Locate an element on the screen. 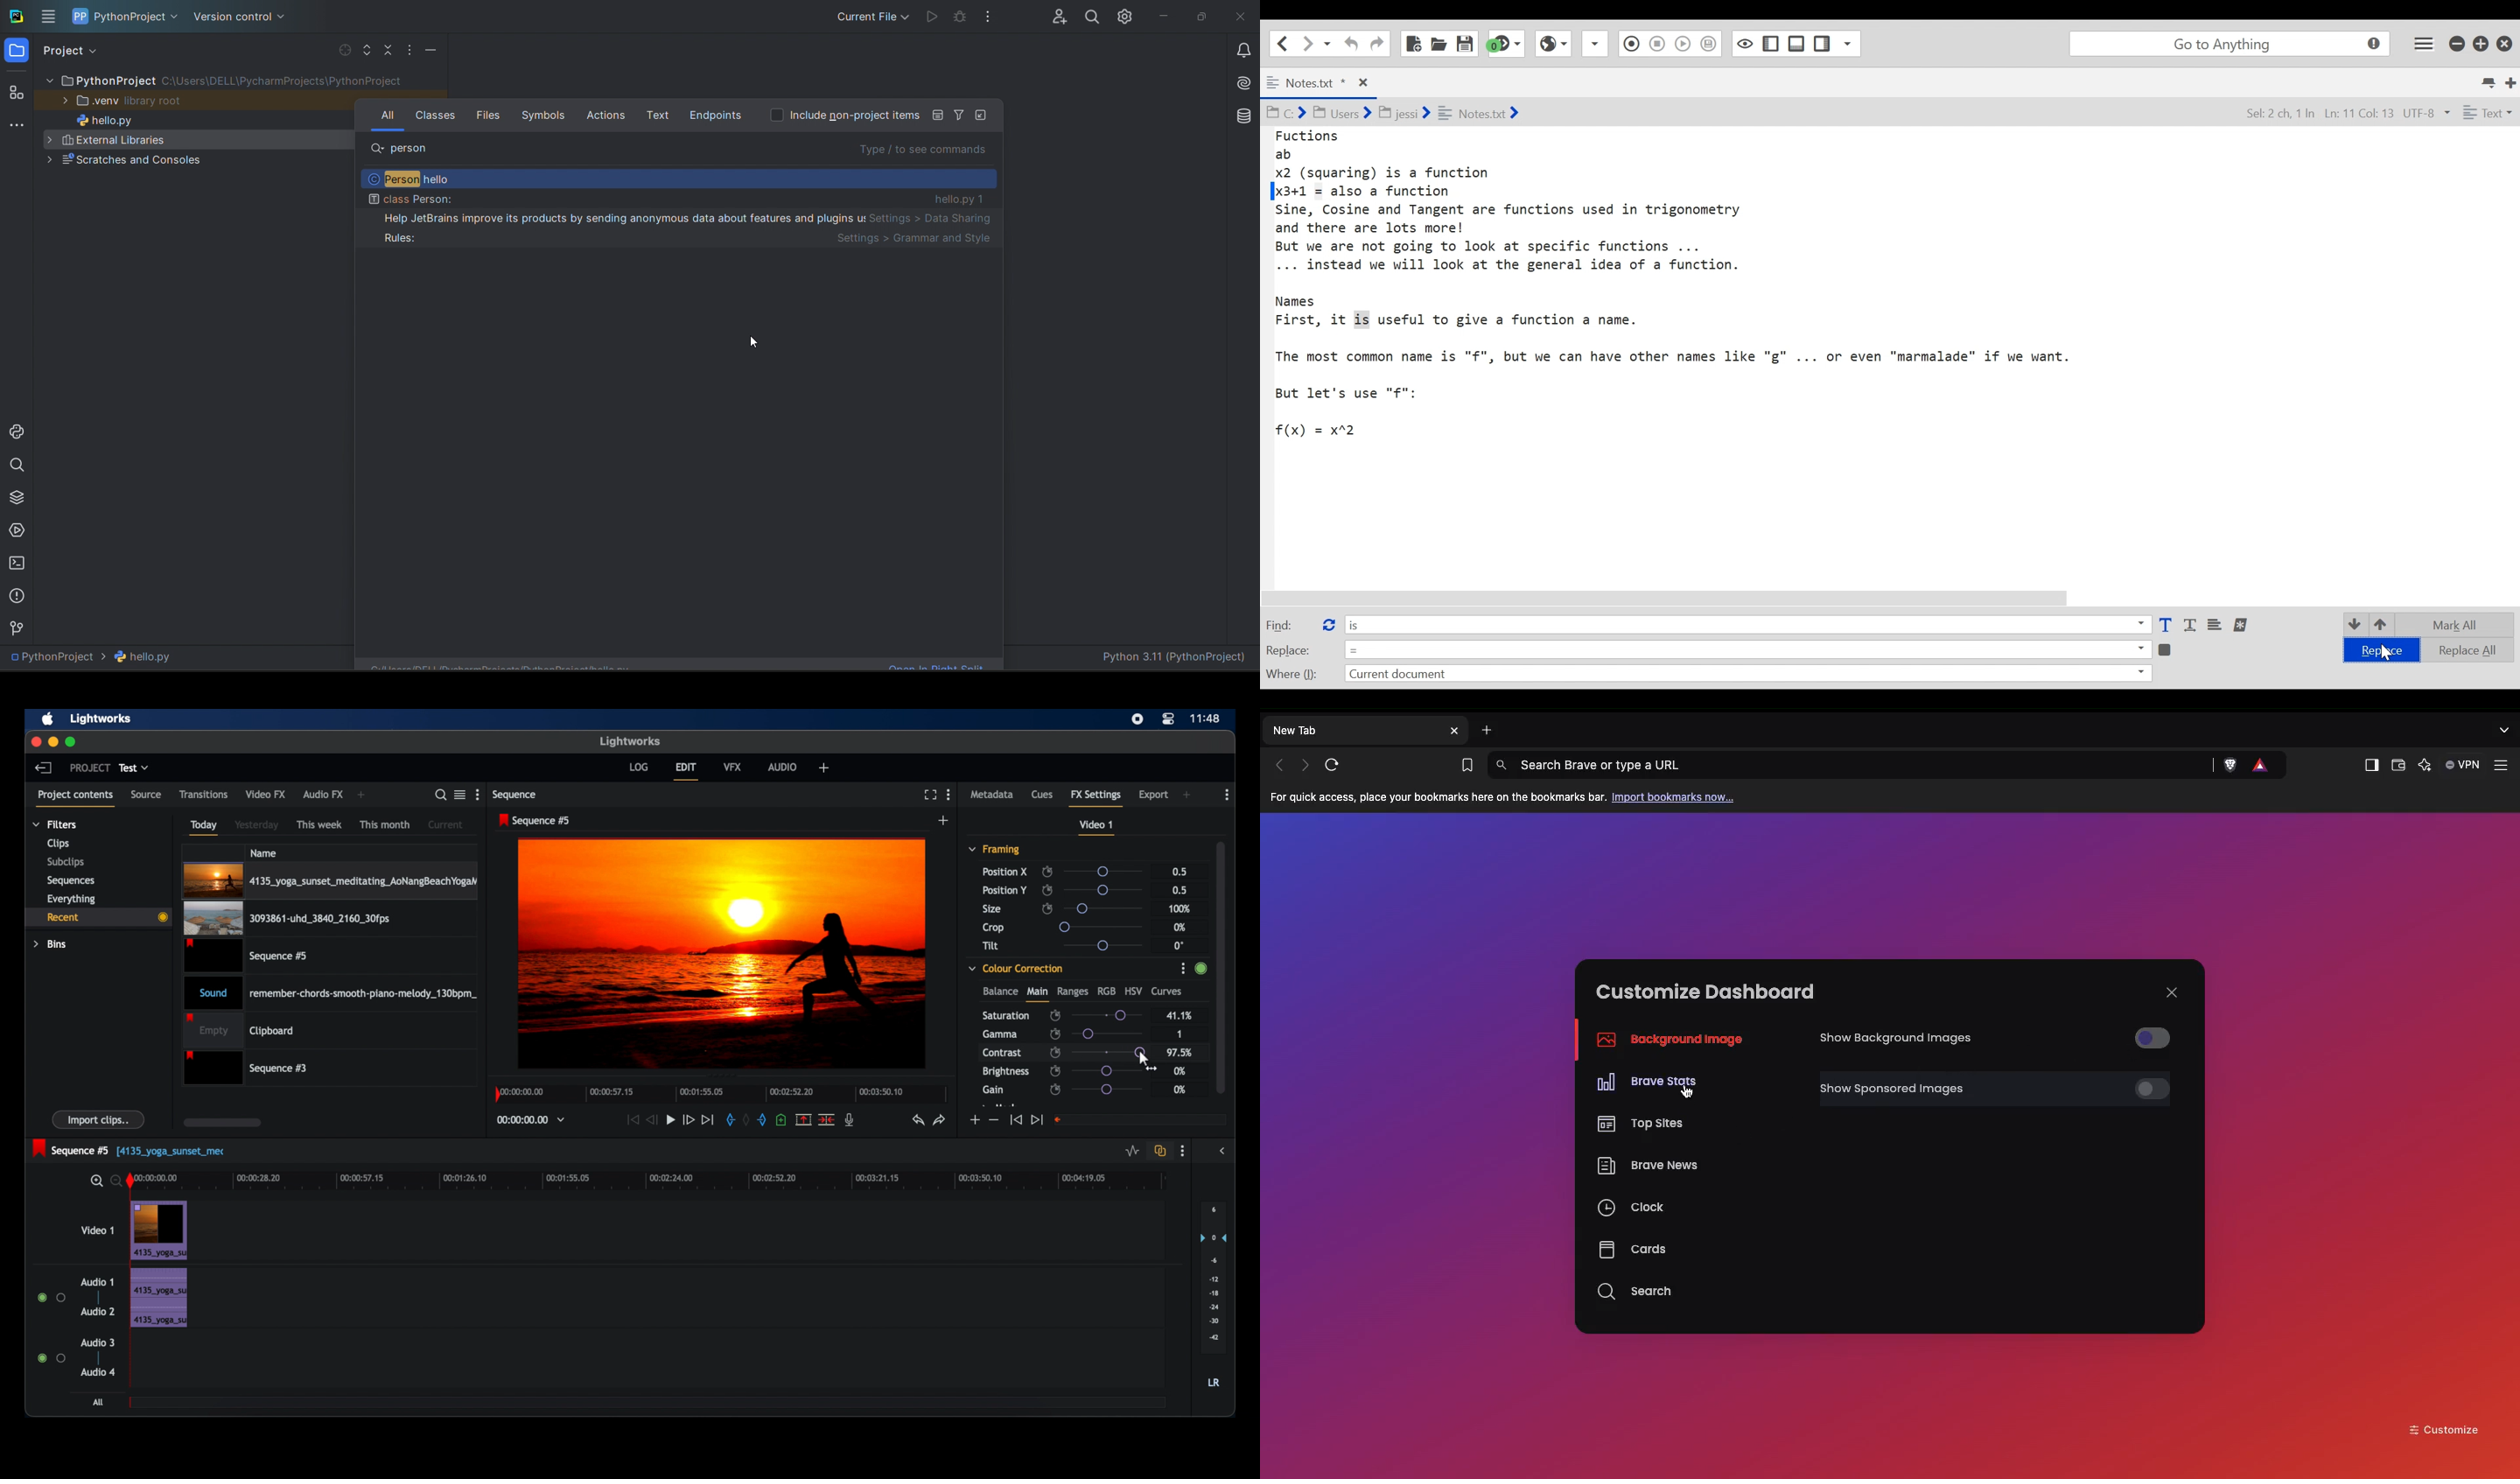 This screenshot has width=2520, height=1484. hsv is located at coordinates (1133, 990).